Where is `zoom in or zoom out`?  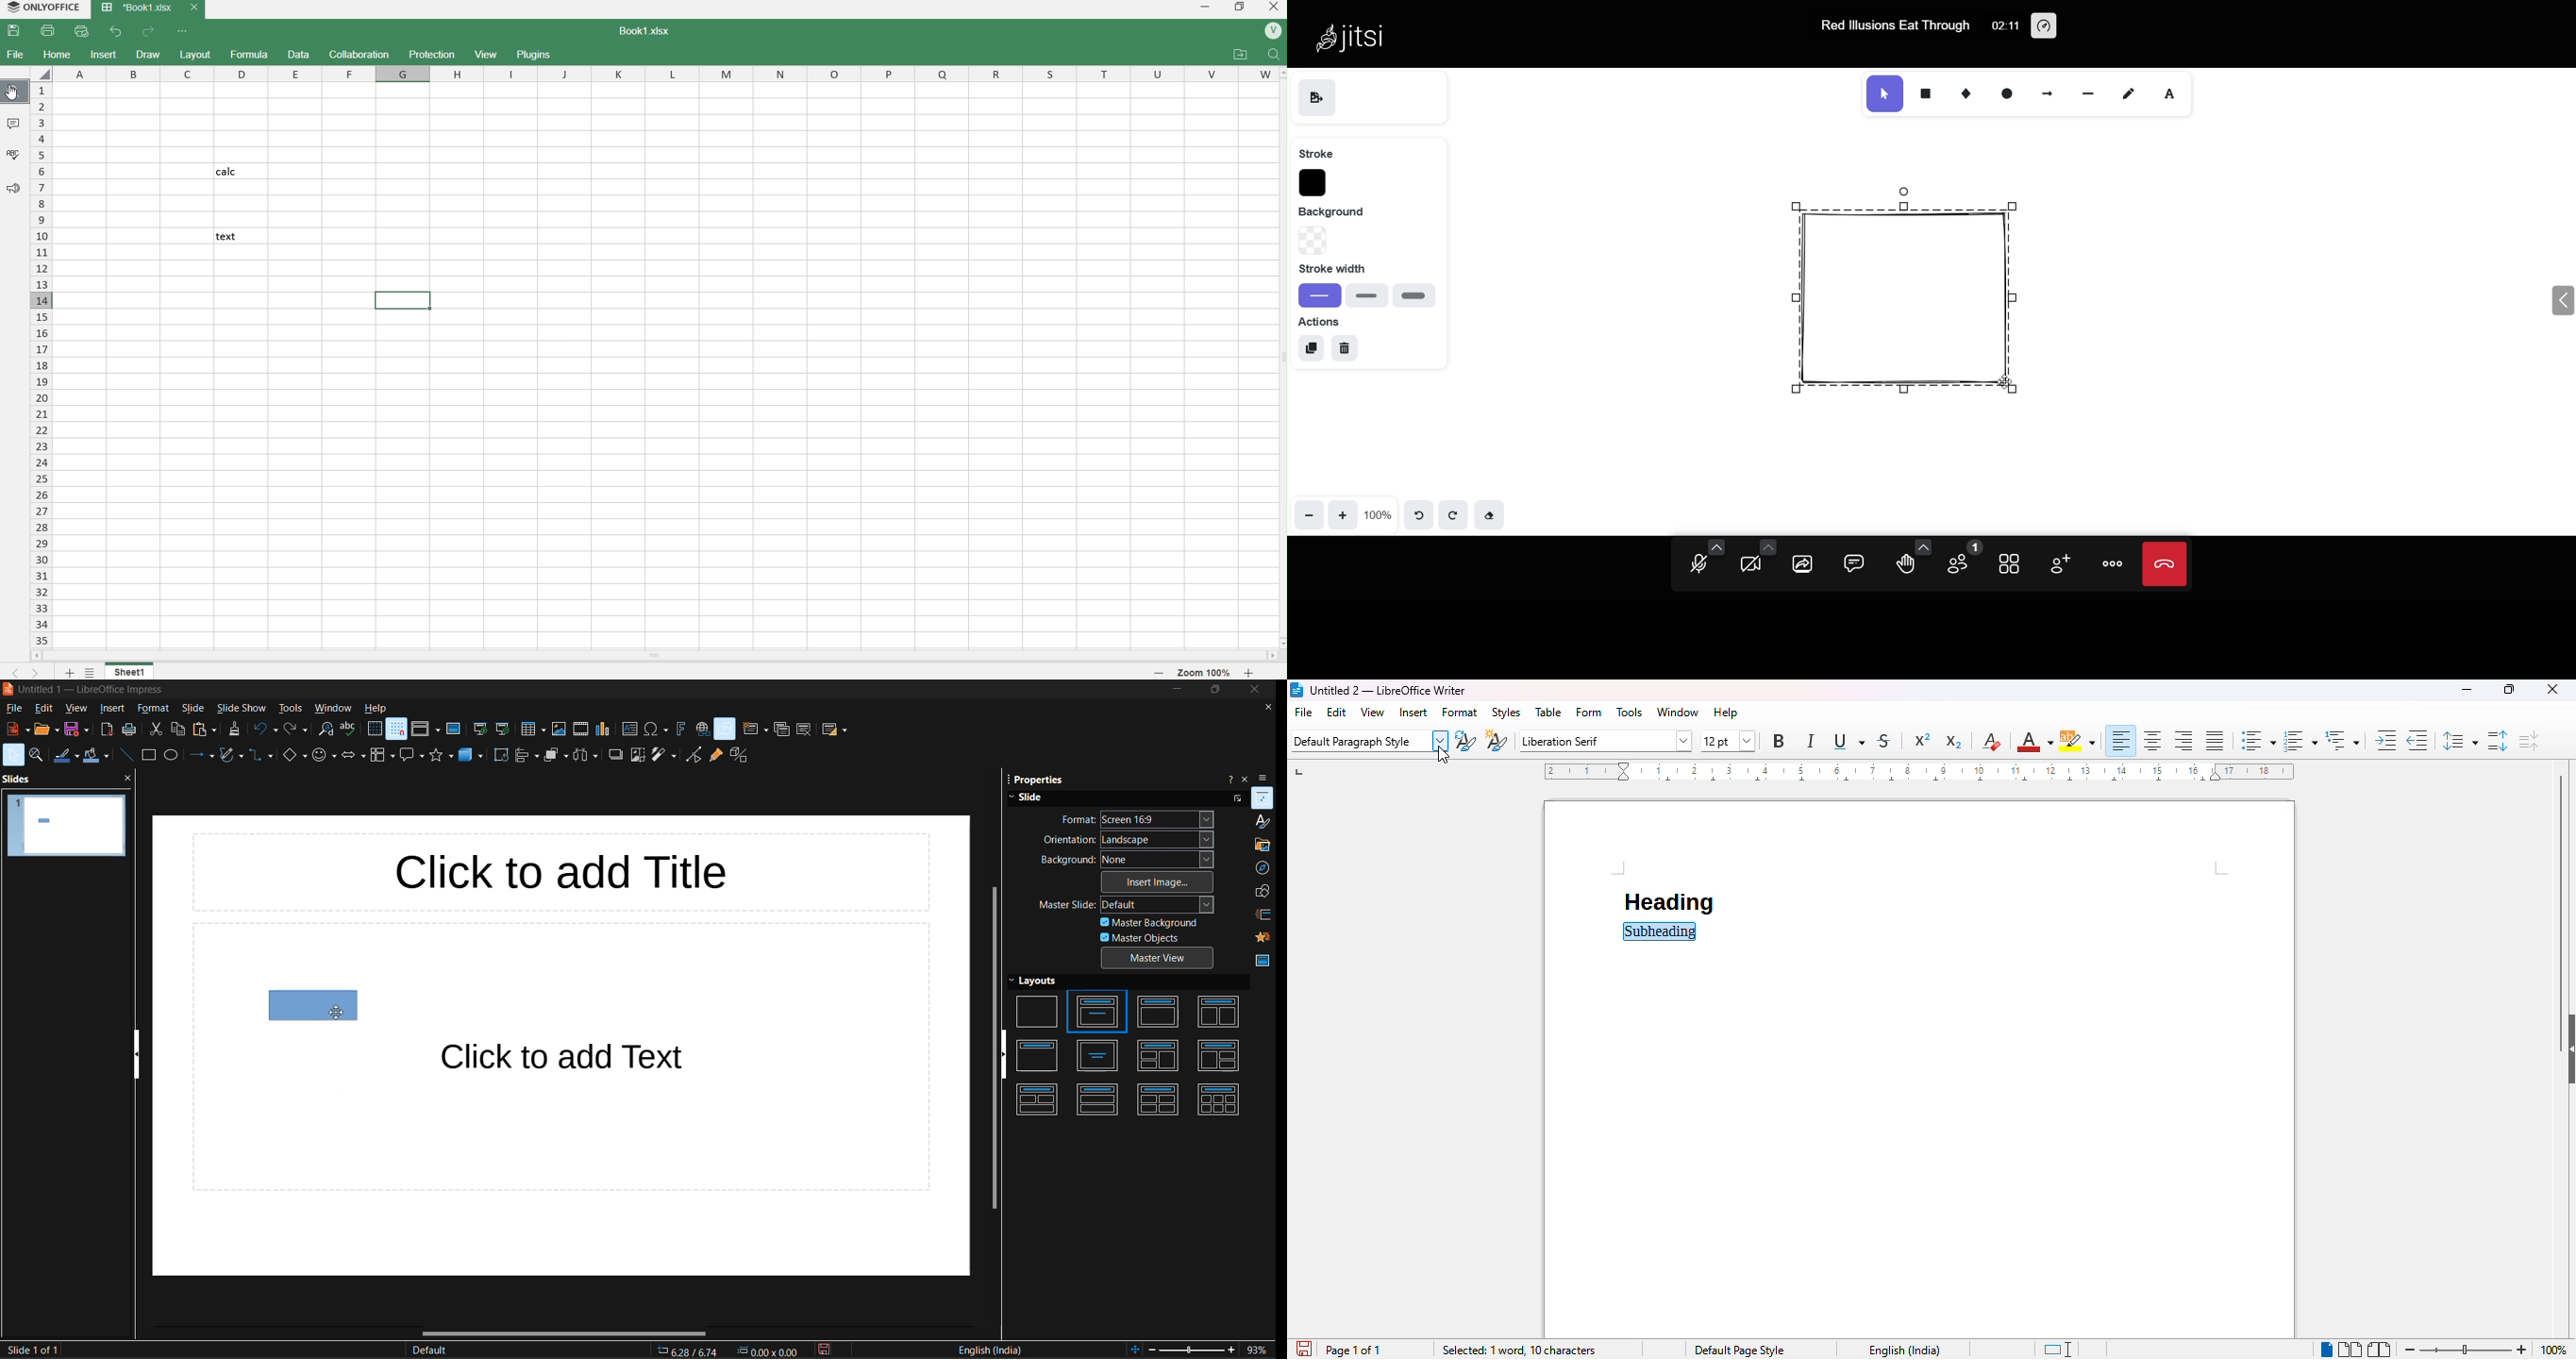
zoom in or zoom out is located at coordinates (2465, 1349).